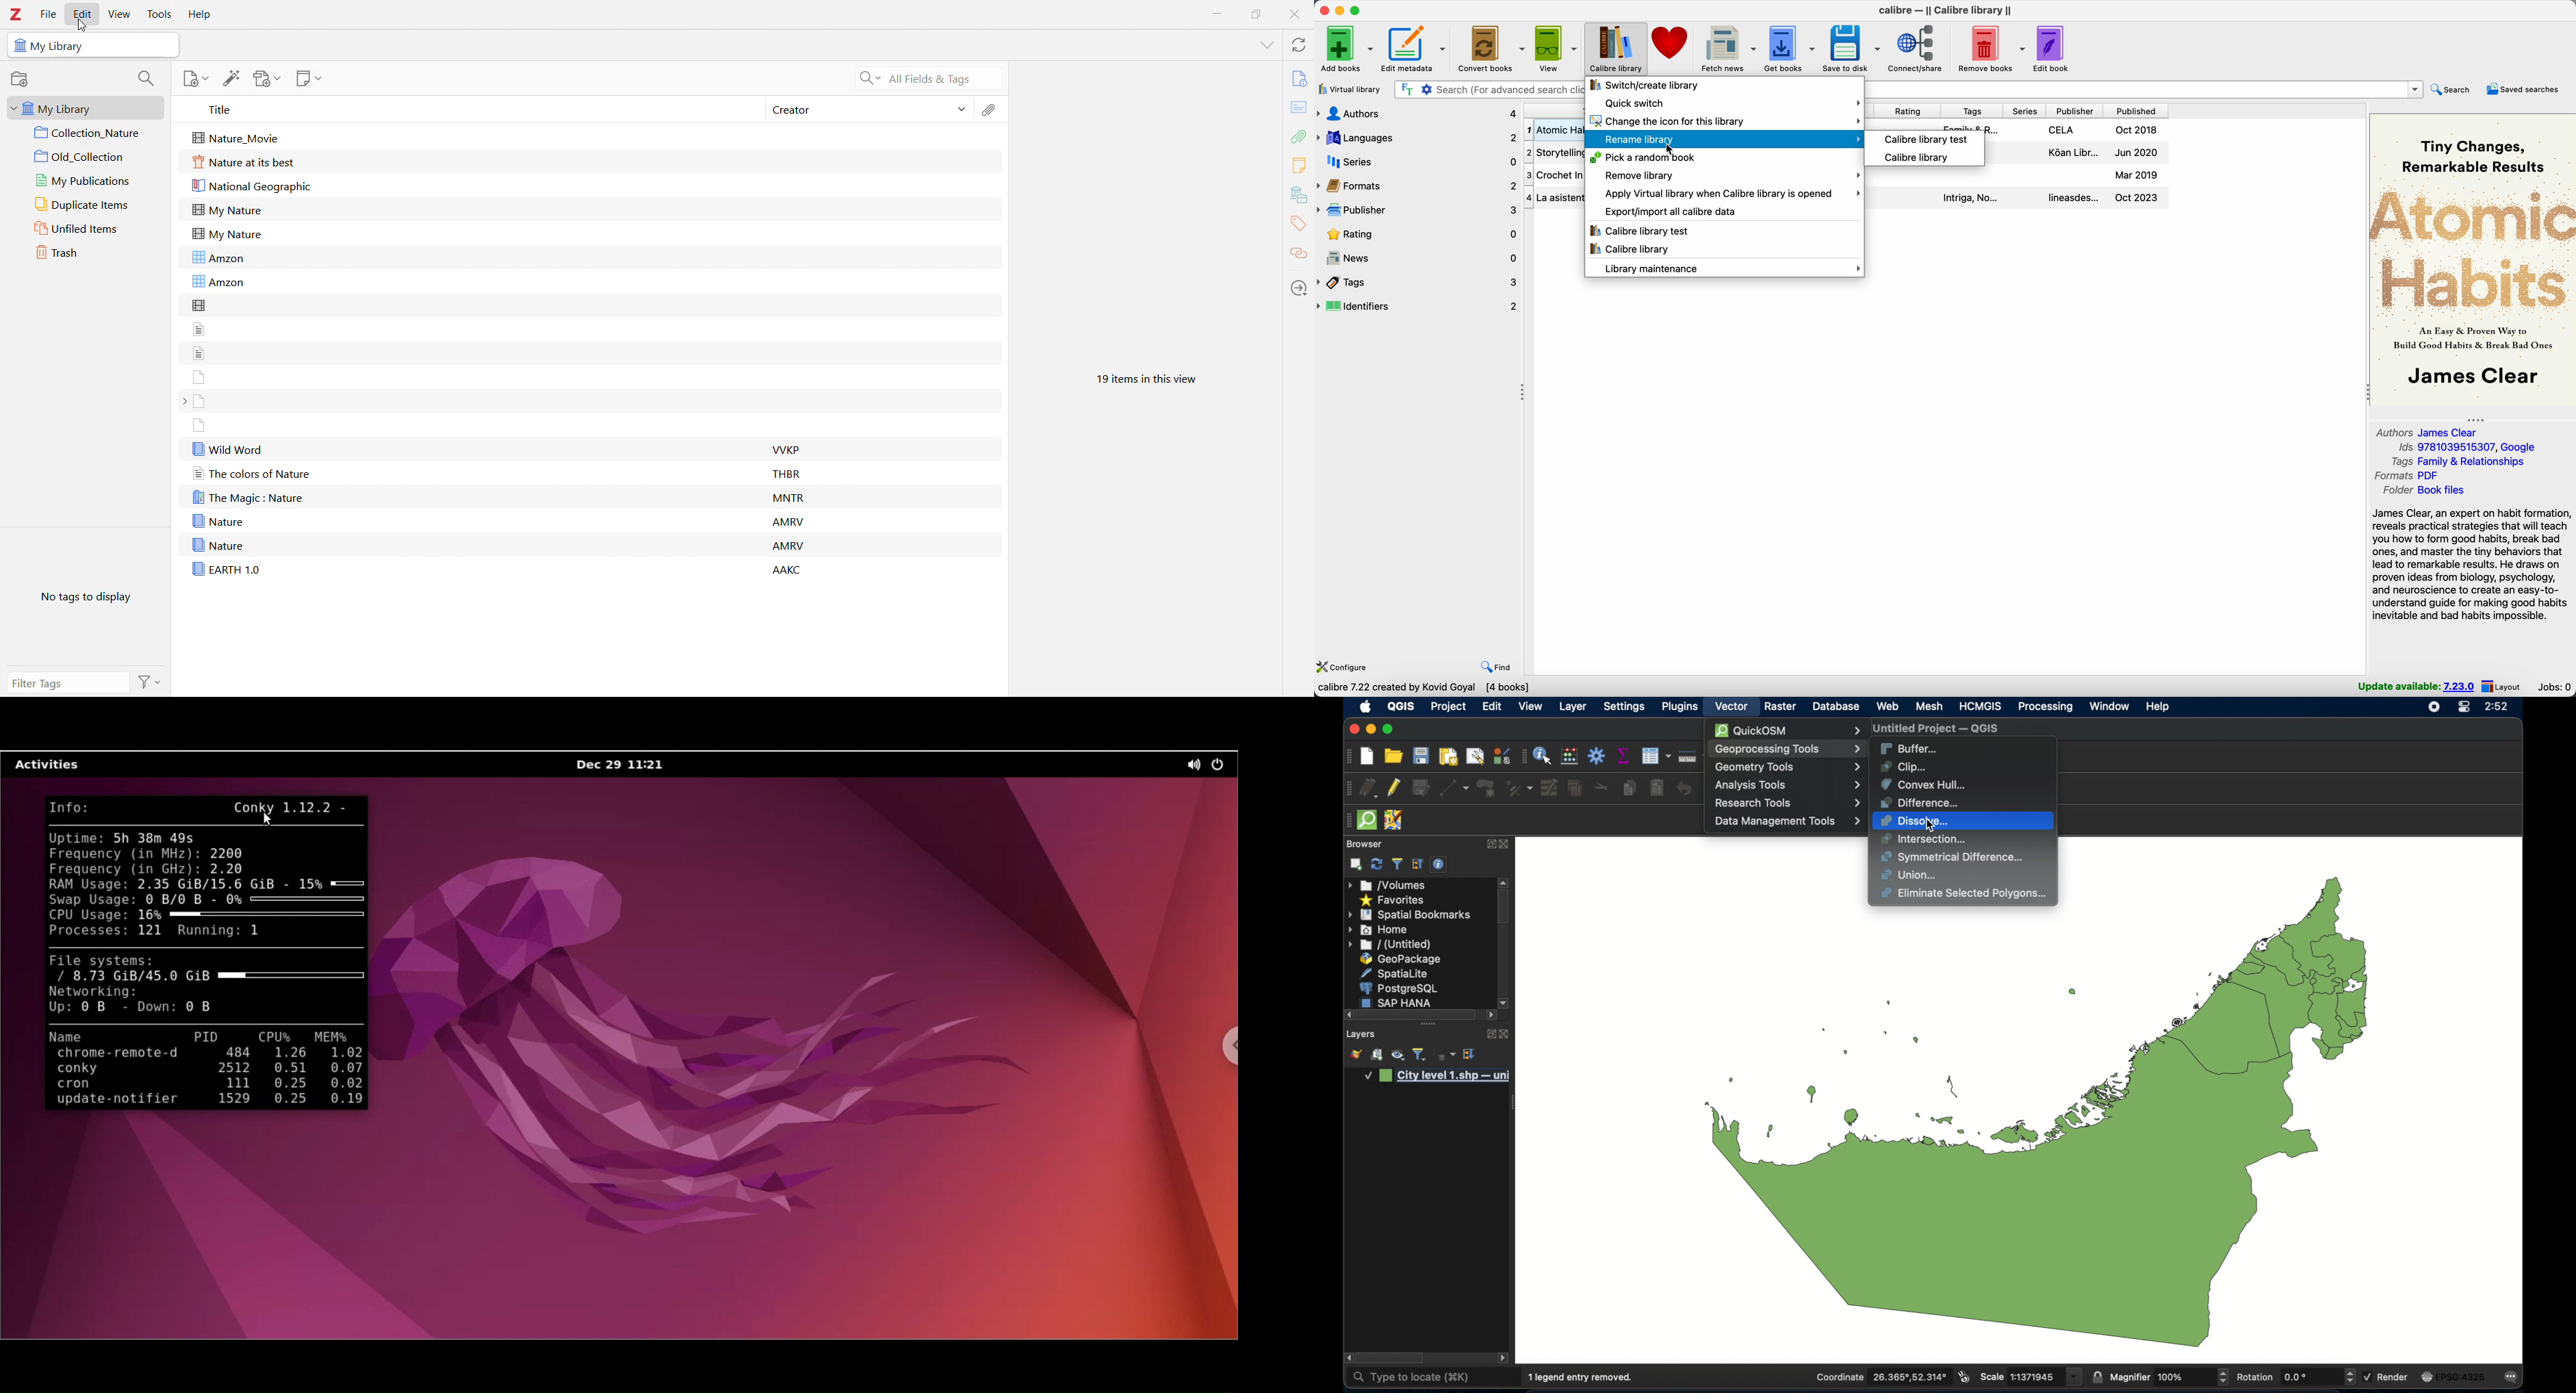 This screenshot has width=2576, height=1400. Describe the element at coordinates (1921, 802) in the screenshot. I see `difference` at that location.